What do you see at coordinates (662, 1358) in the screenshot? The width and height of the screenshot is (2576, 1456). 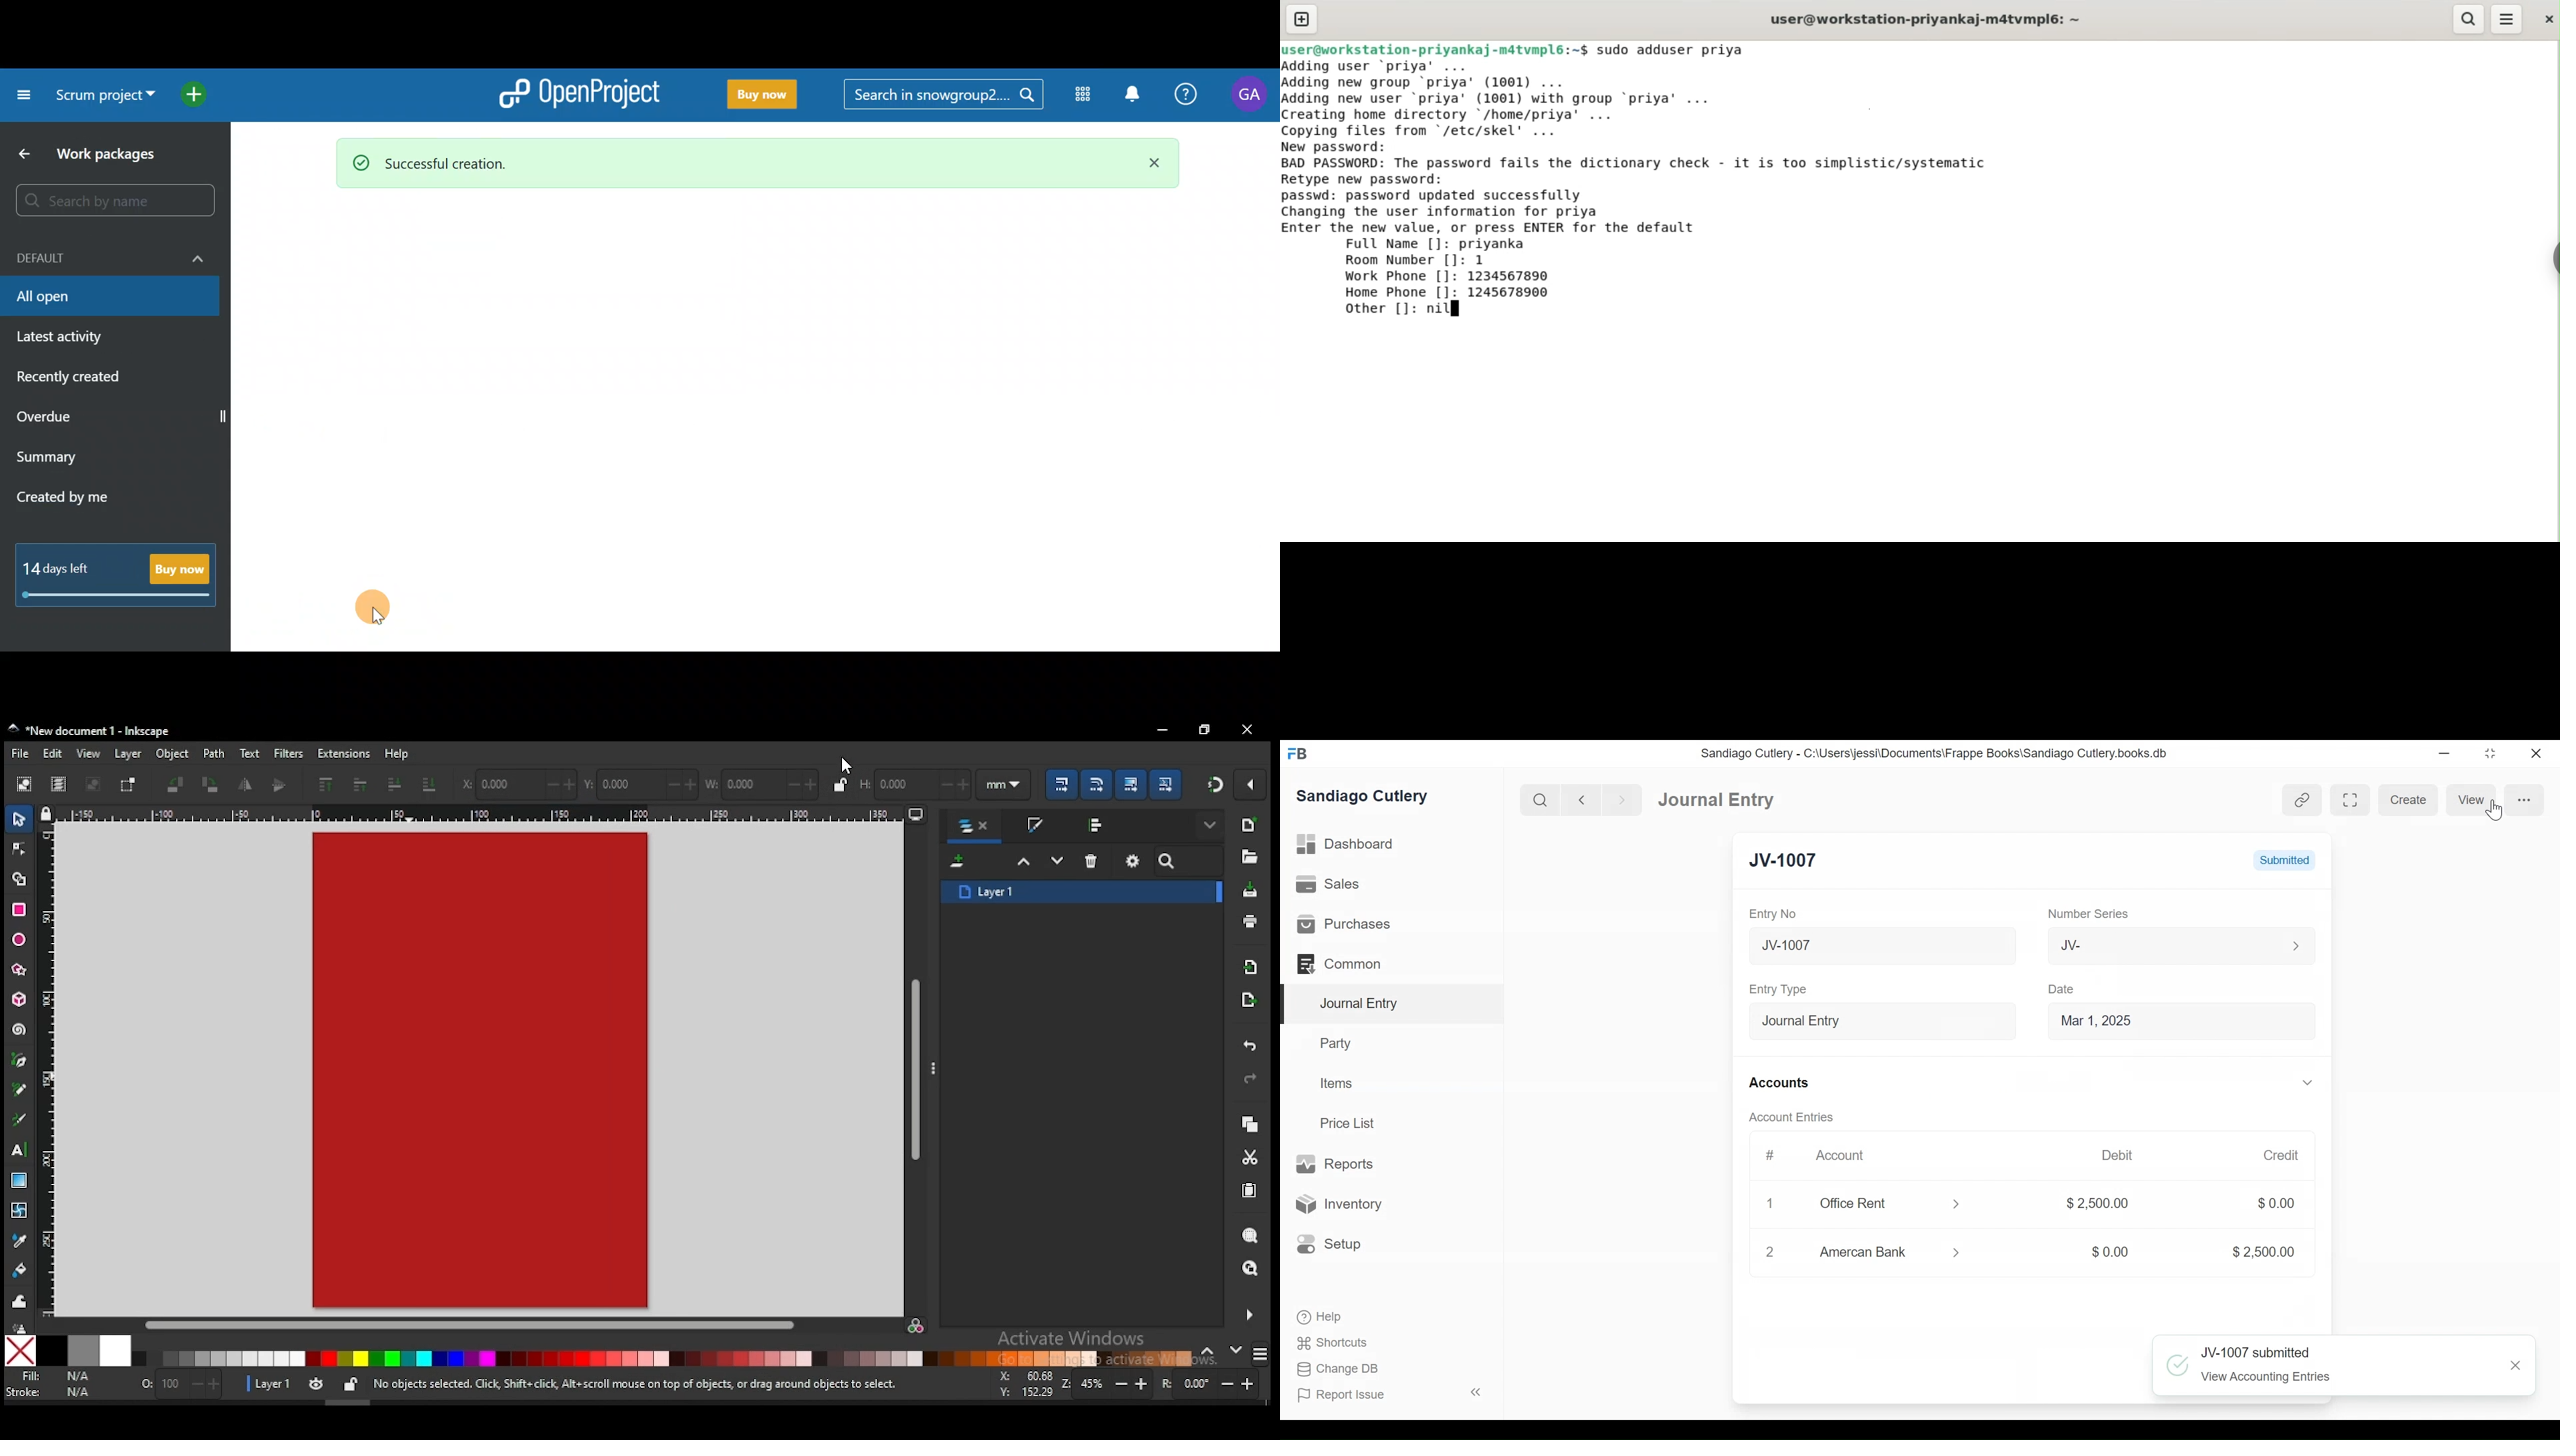 I see `color palette` at bounding box center [662, 1358].